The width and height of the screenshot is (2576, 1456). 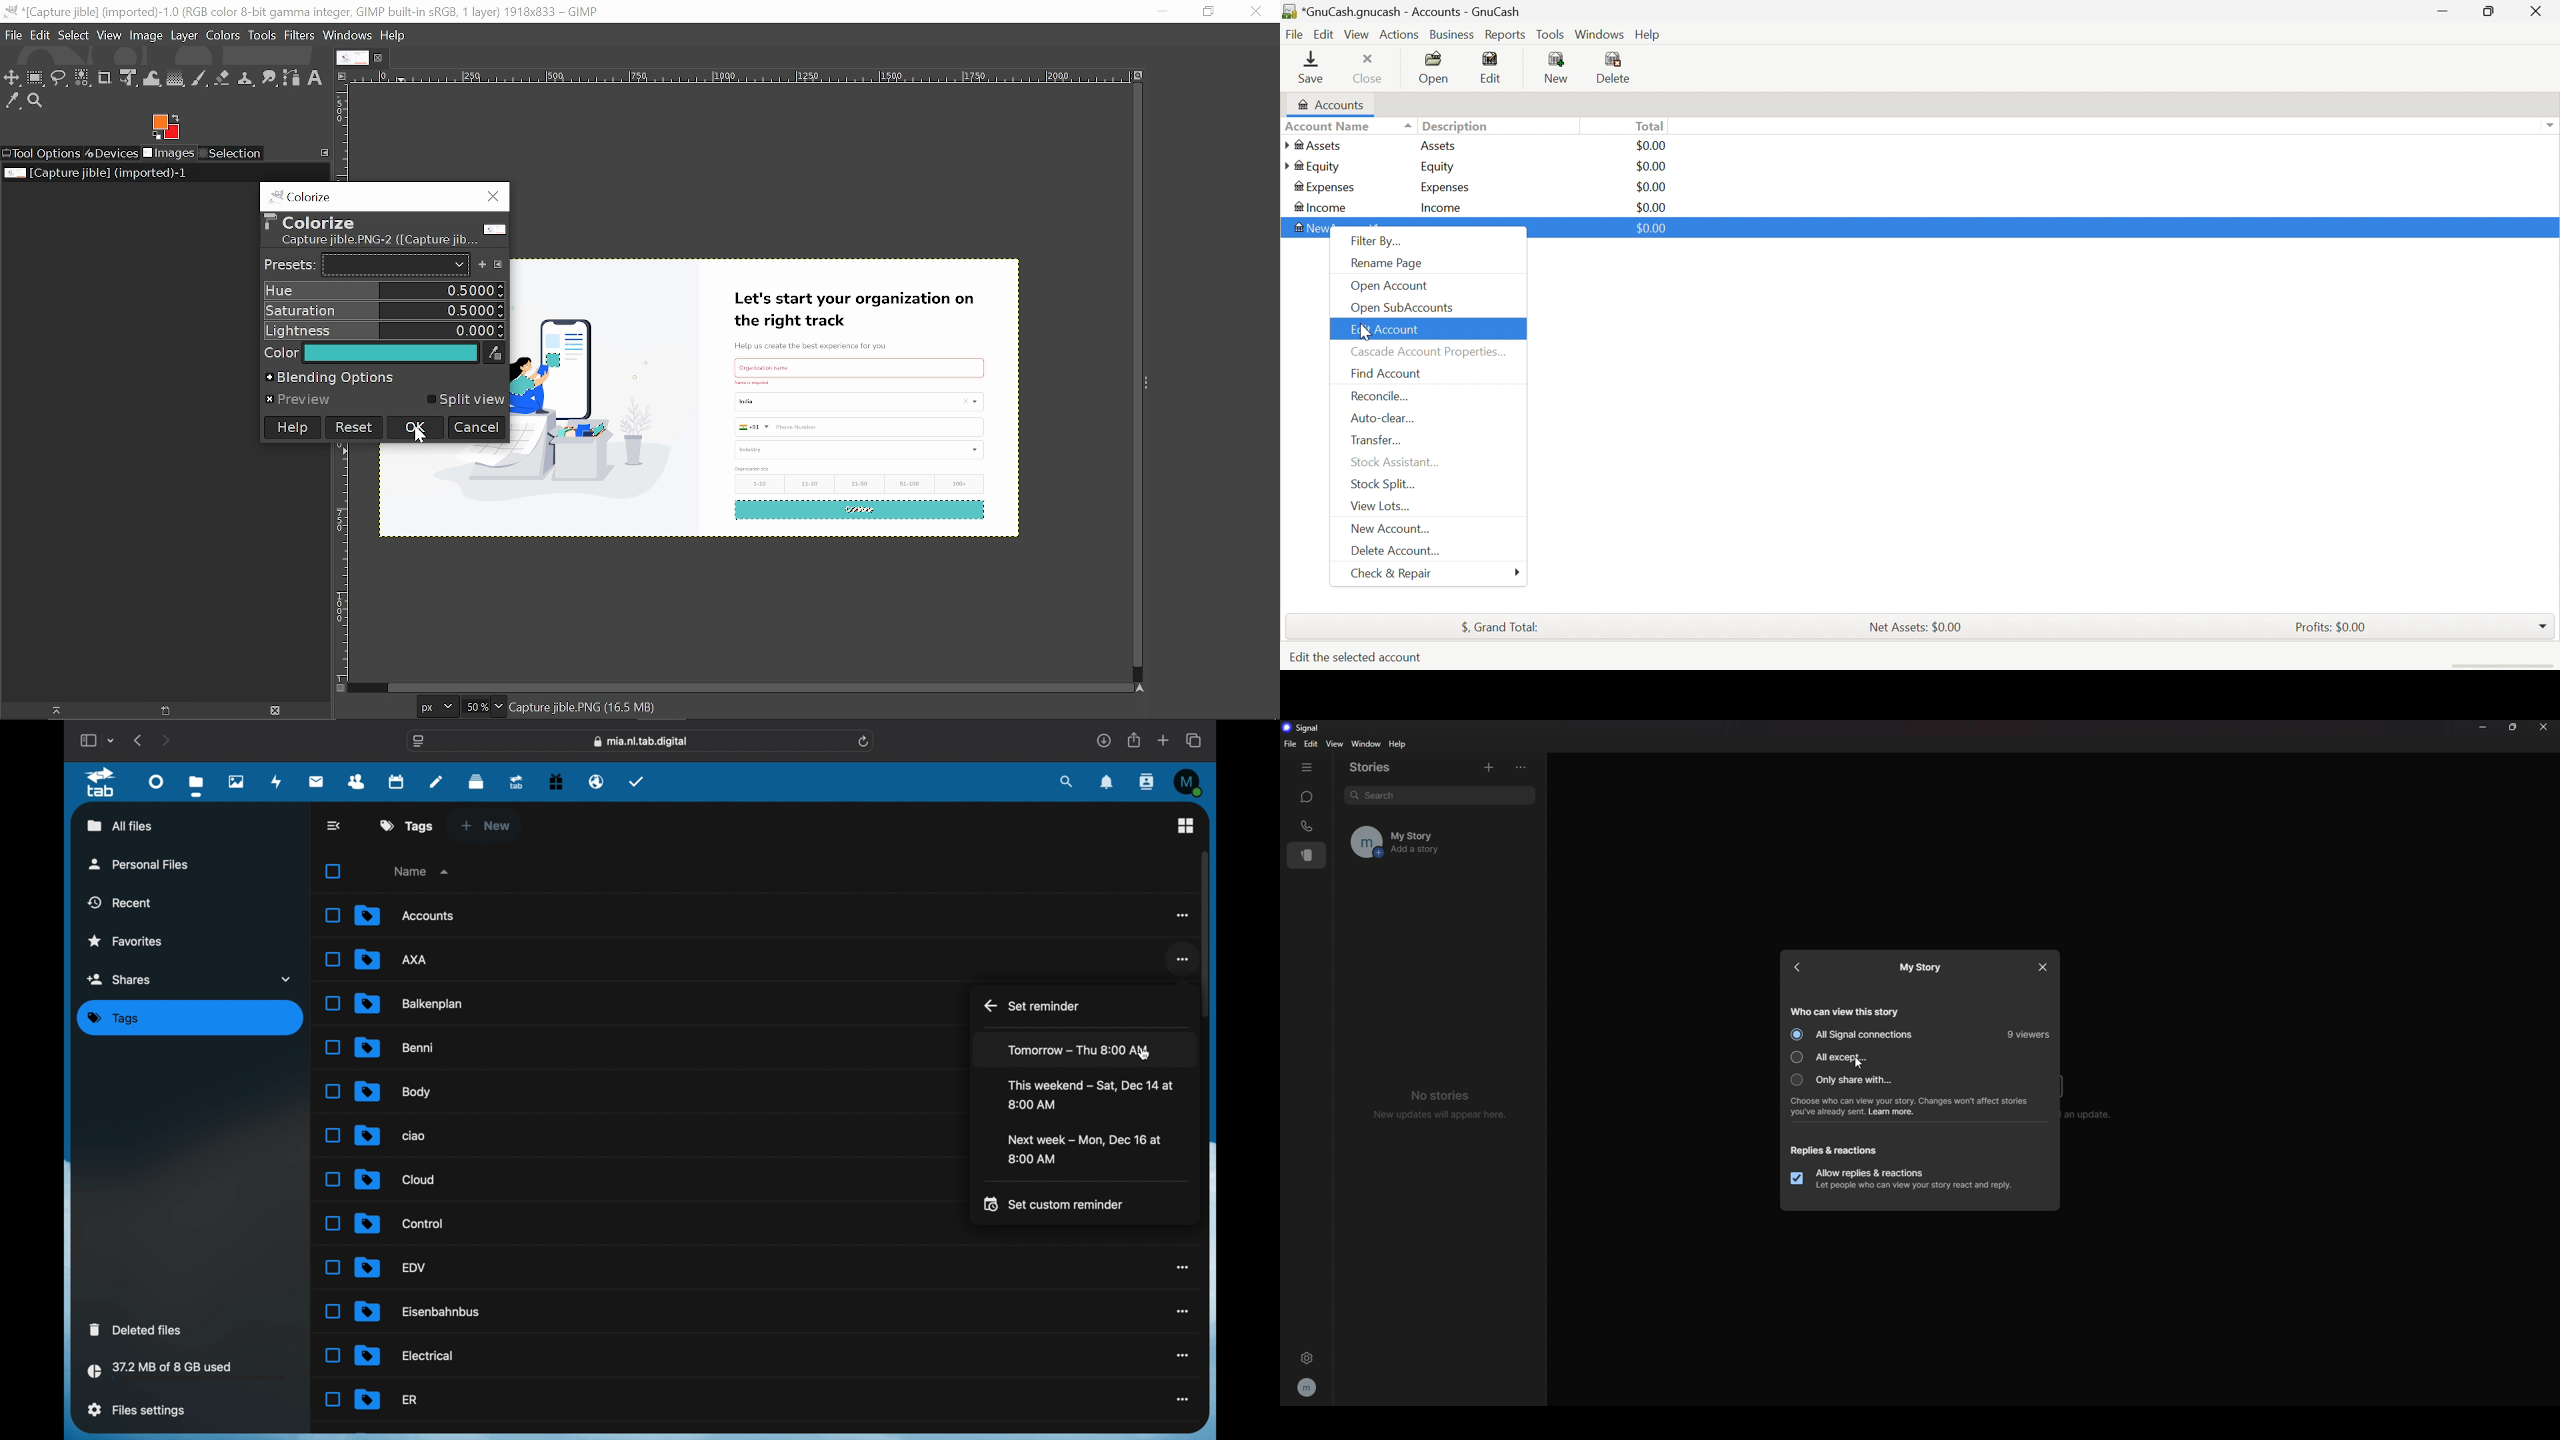 What do you see at coordinates (1195, 740) in the screenshot?
I see `show tab overview` at bounding box center [1195, 740].